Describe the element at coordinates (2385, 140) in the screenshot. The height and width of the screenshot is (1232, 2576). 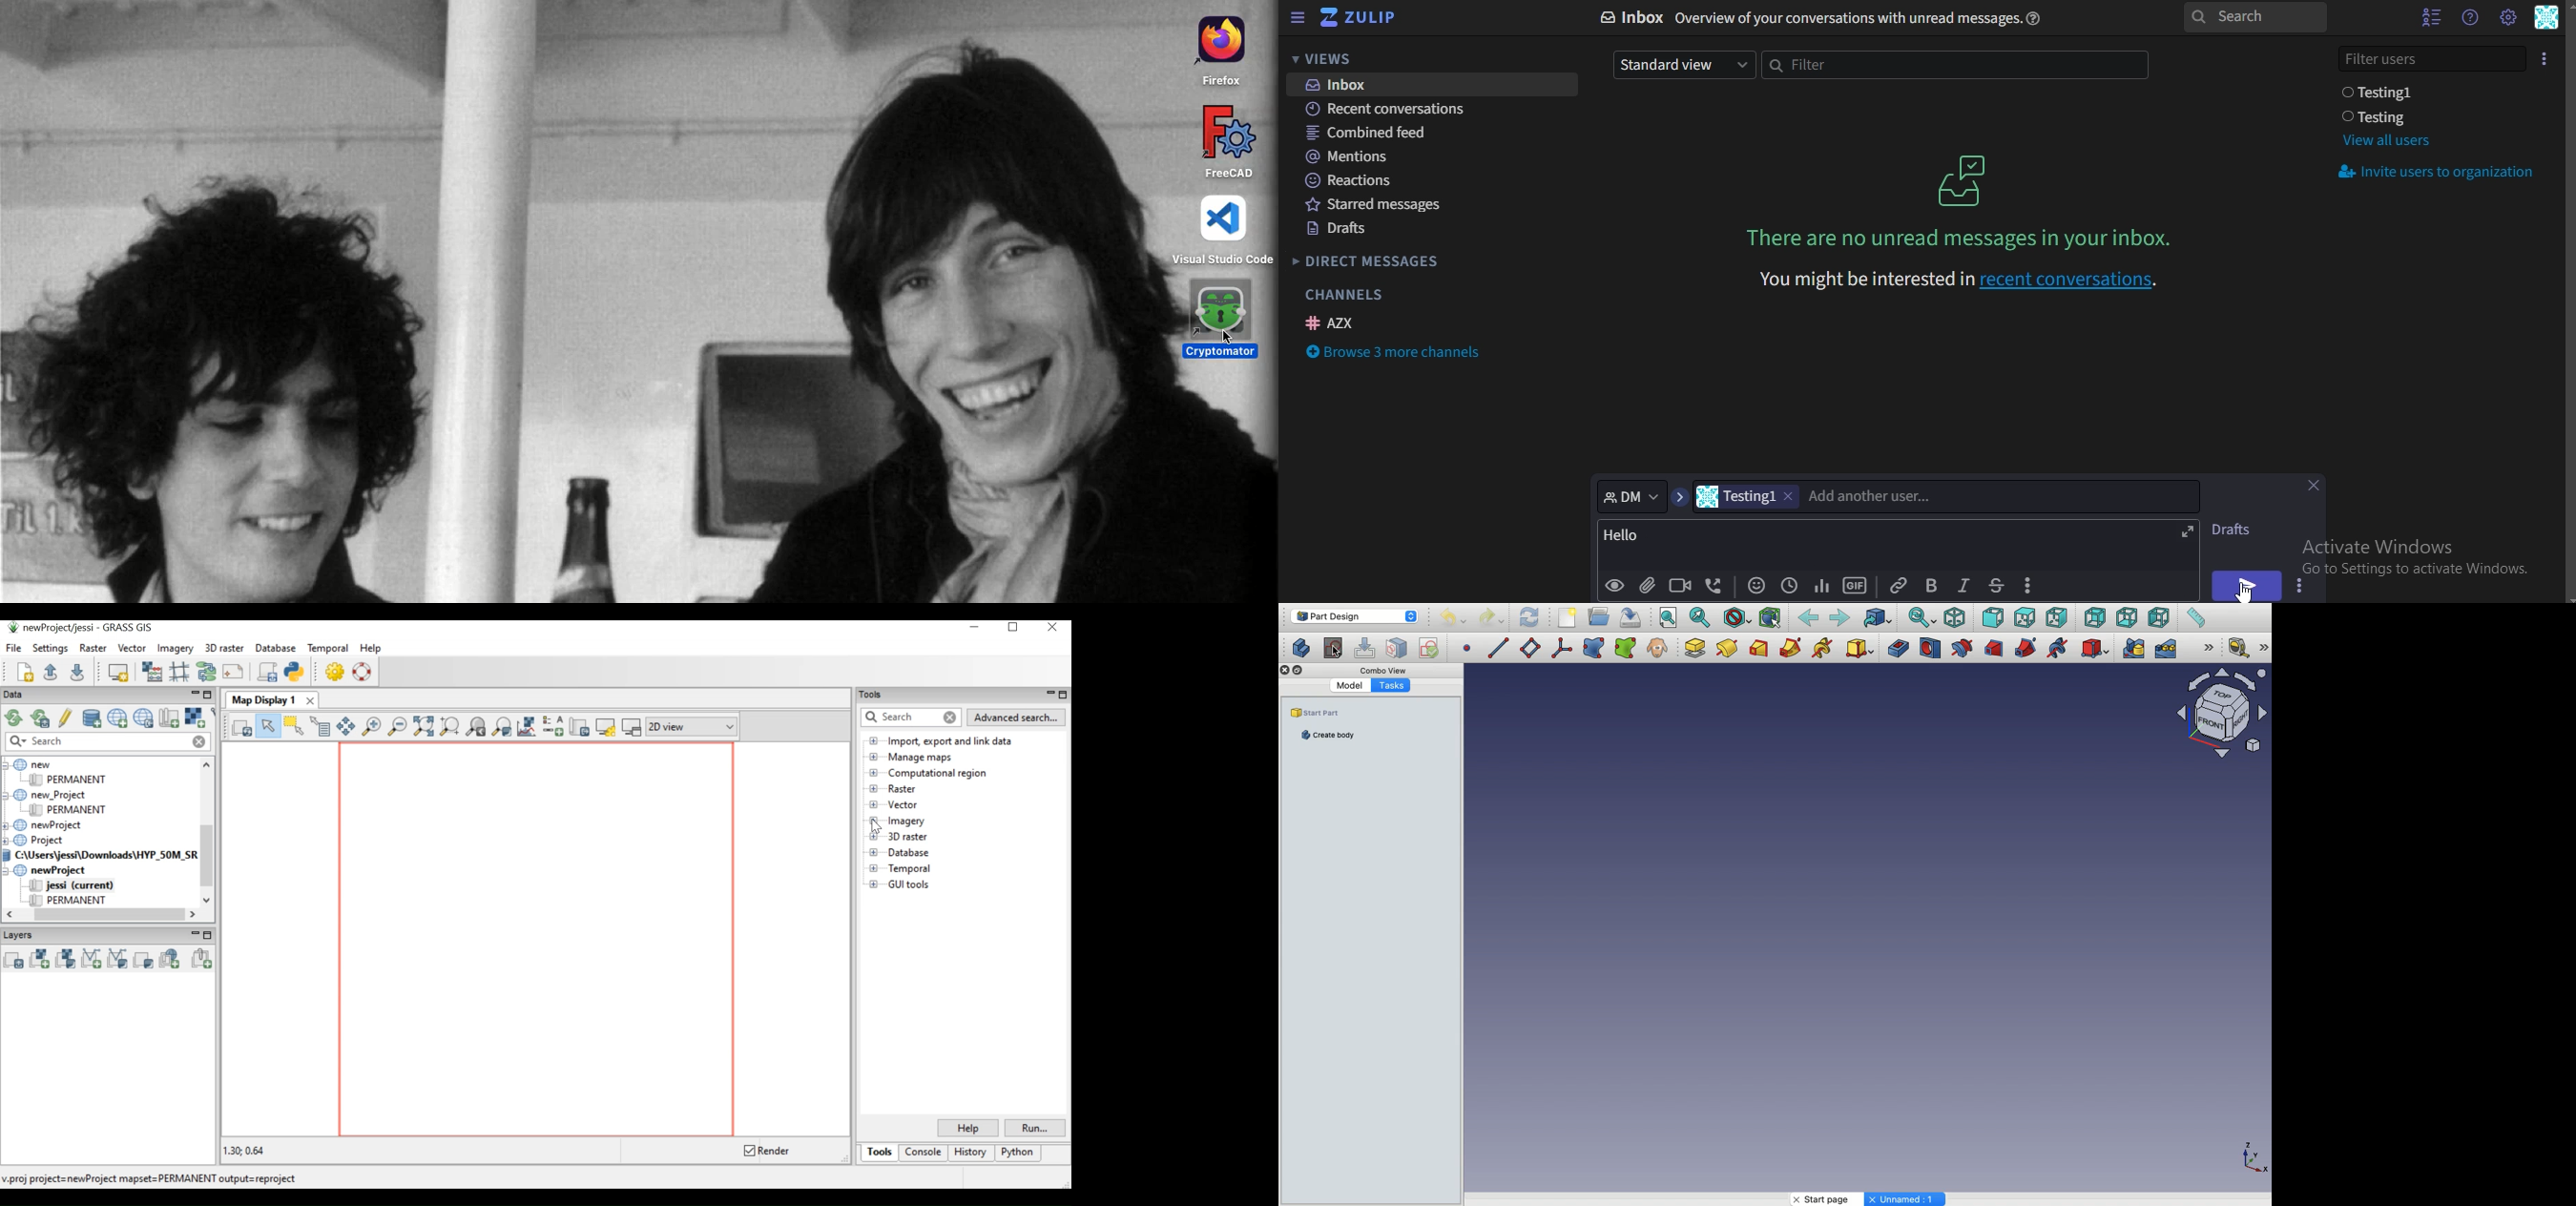
I see `view all users` at that location.